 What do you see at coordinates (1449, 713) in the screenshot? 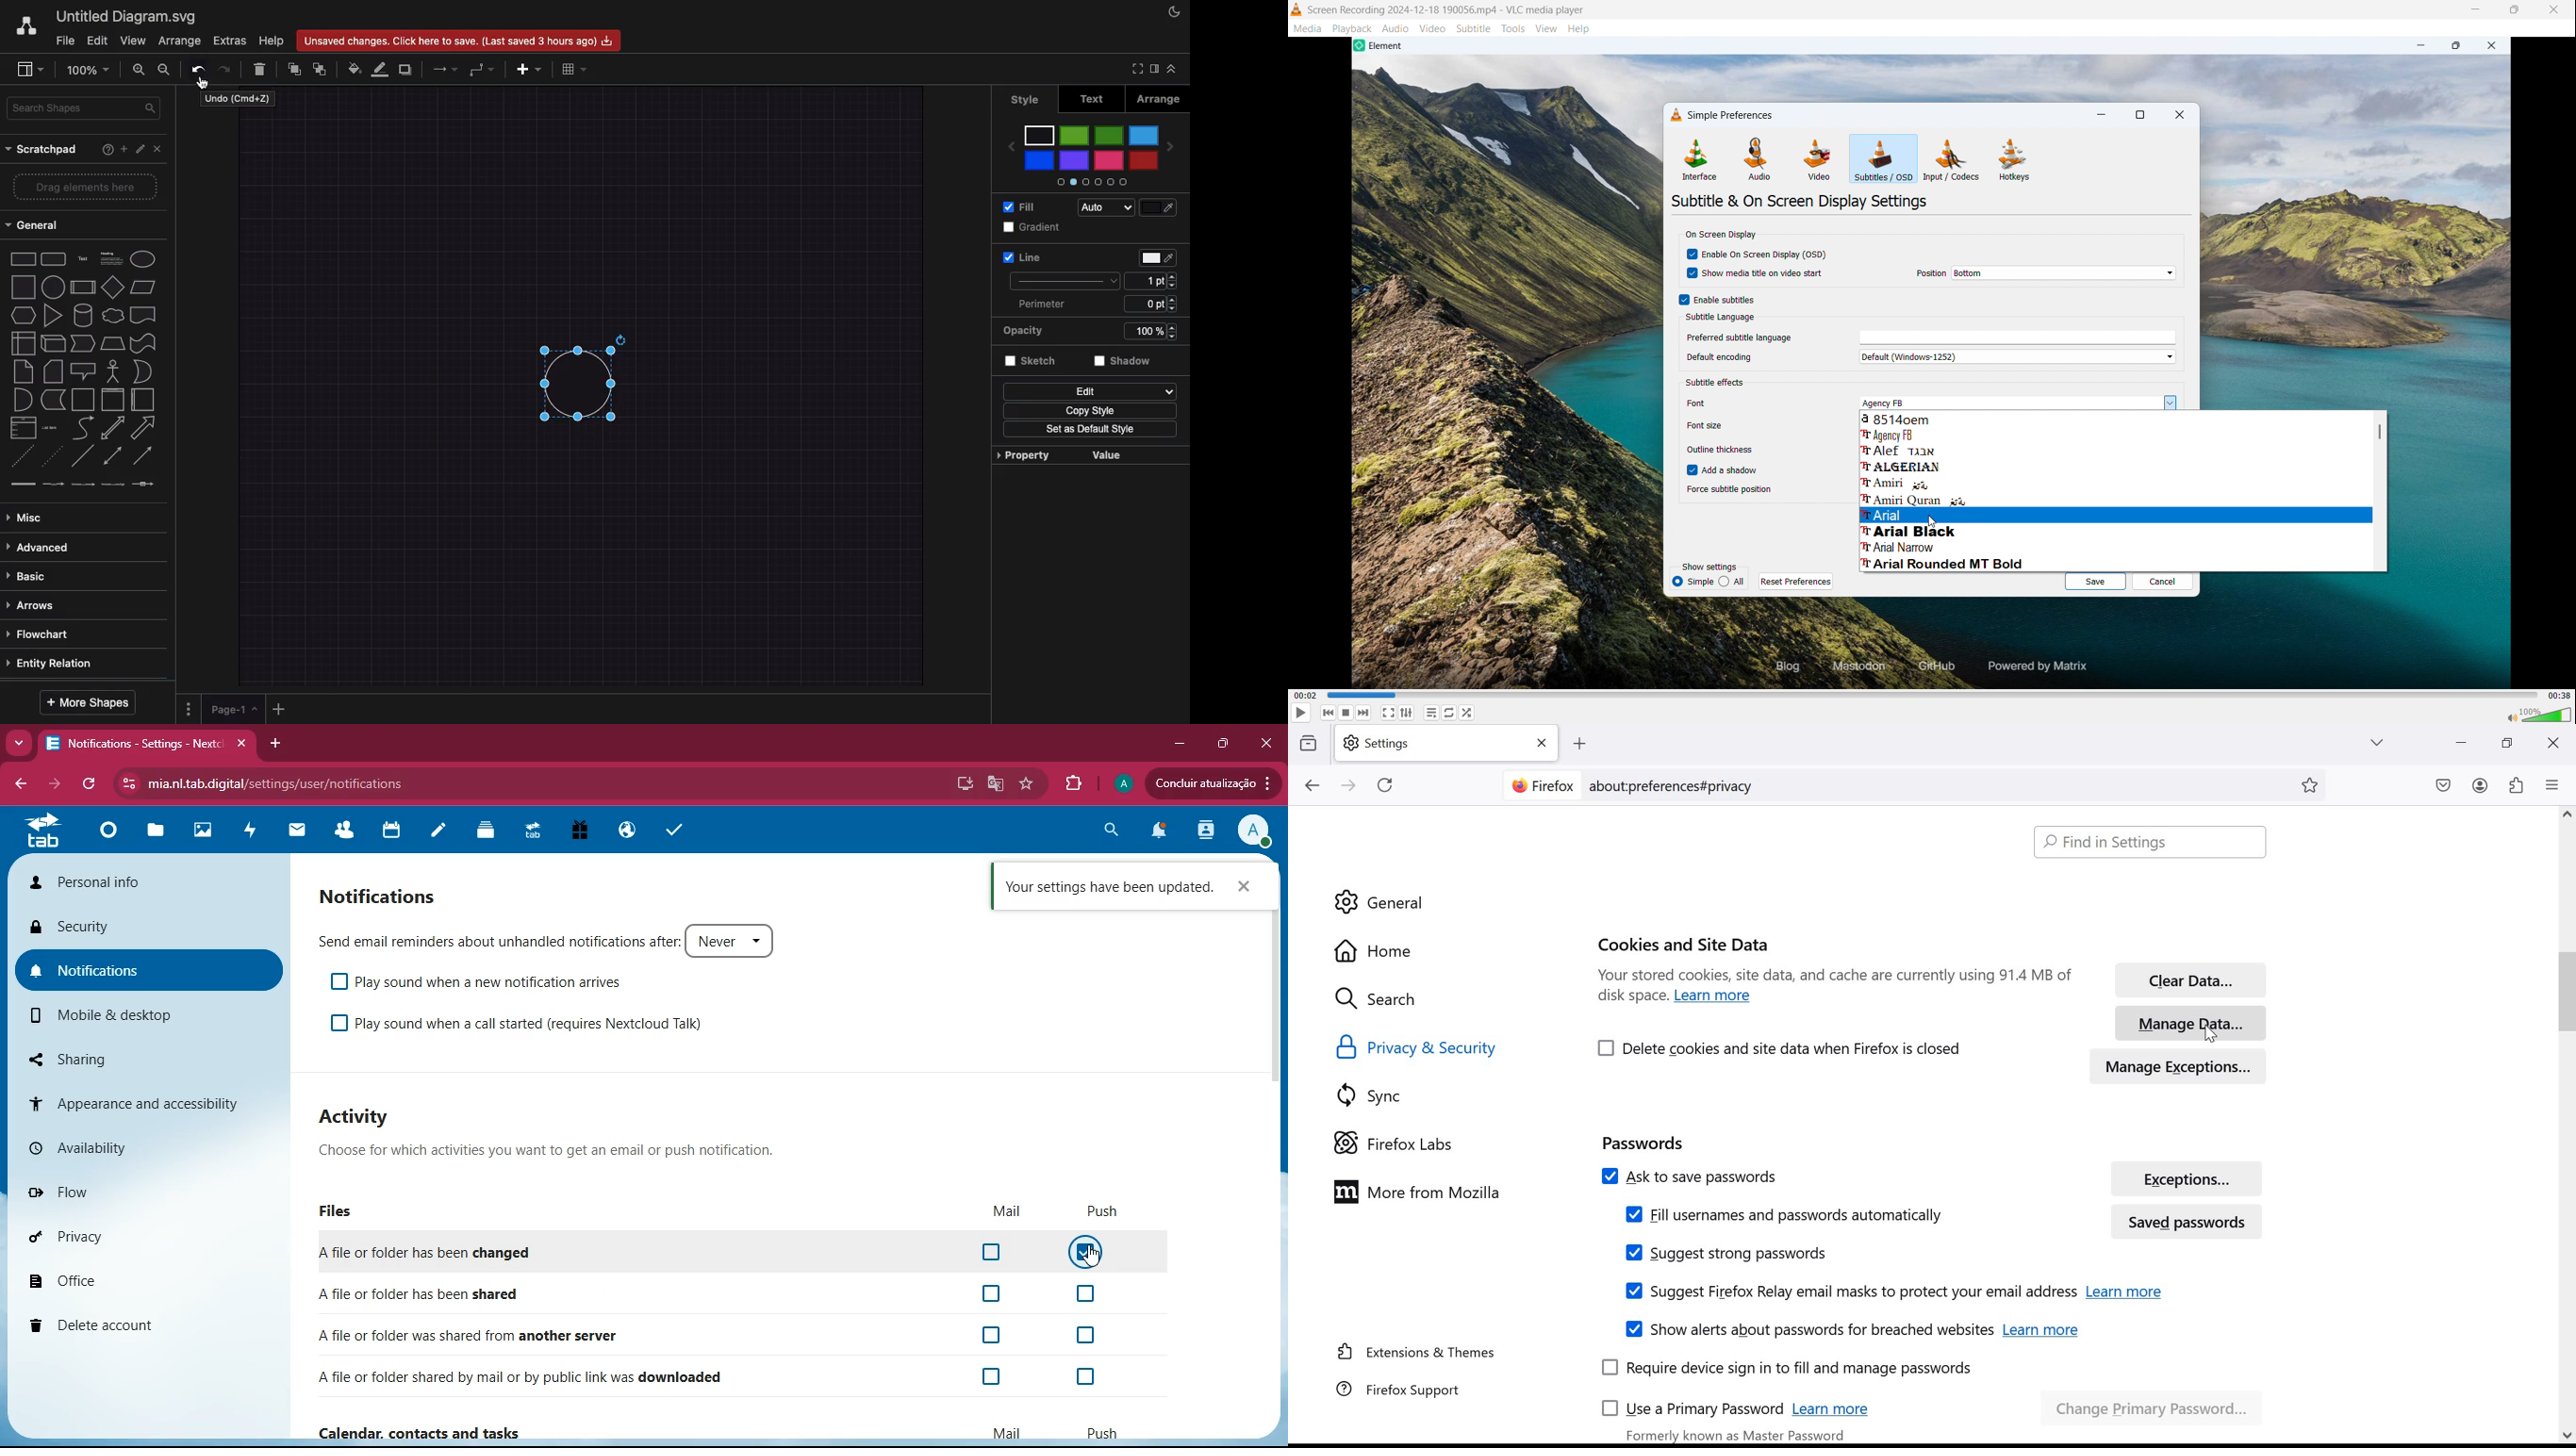
I see `toggle between loop all, loop one & no loop` at bounding box center [1449, 713].